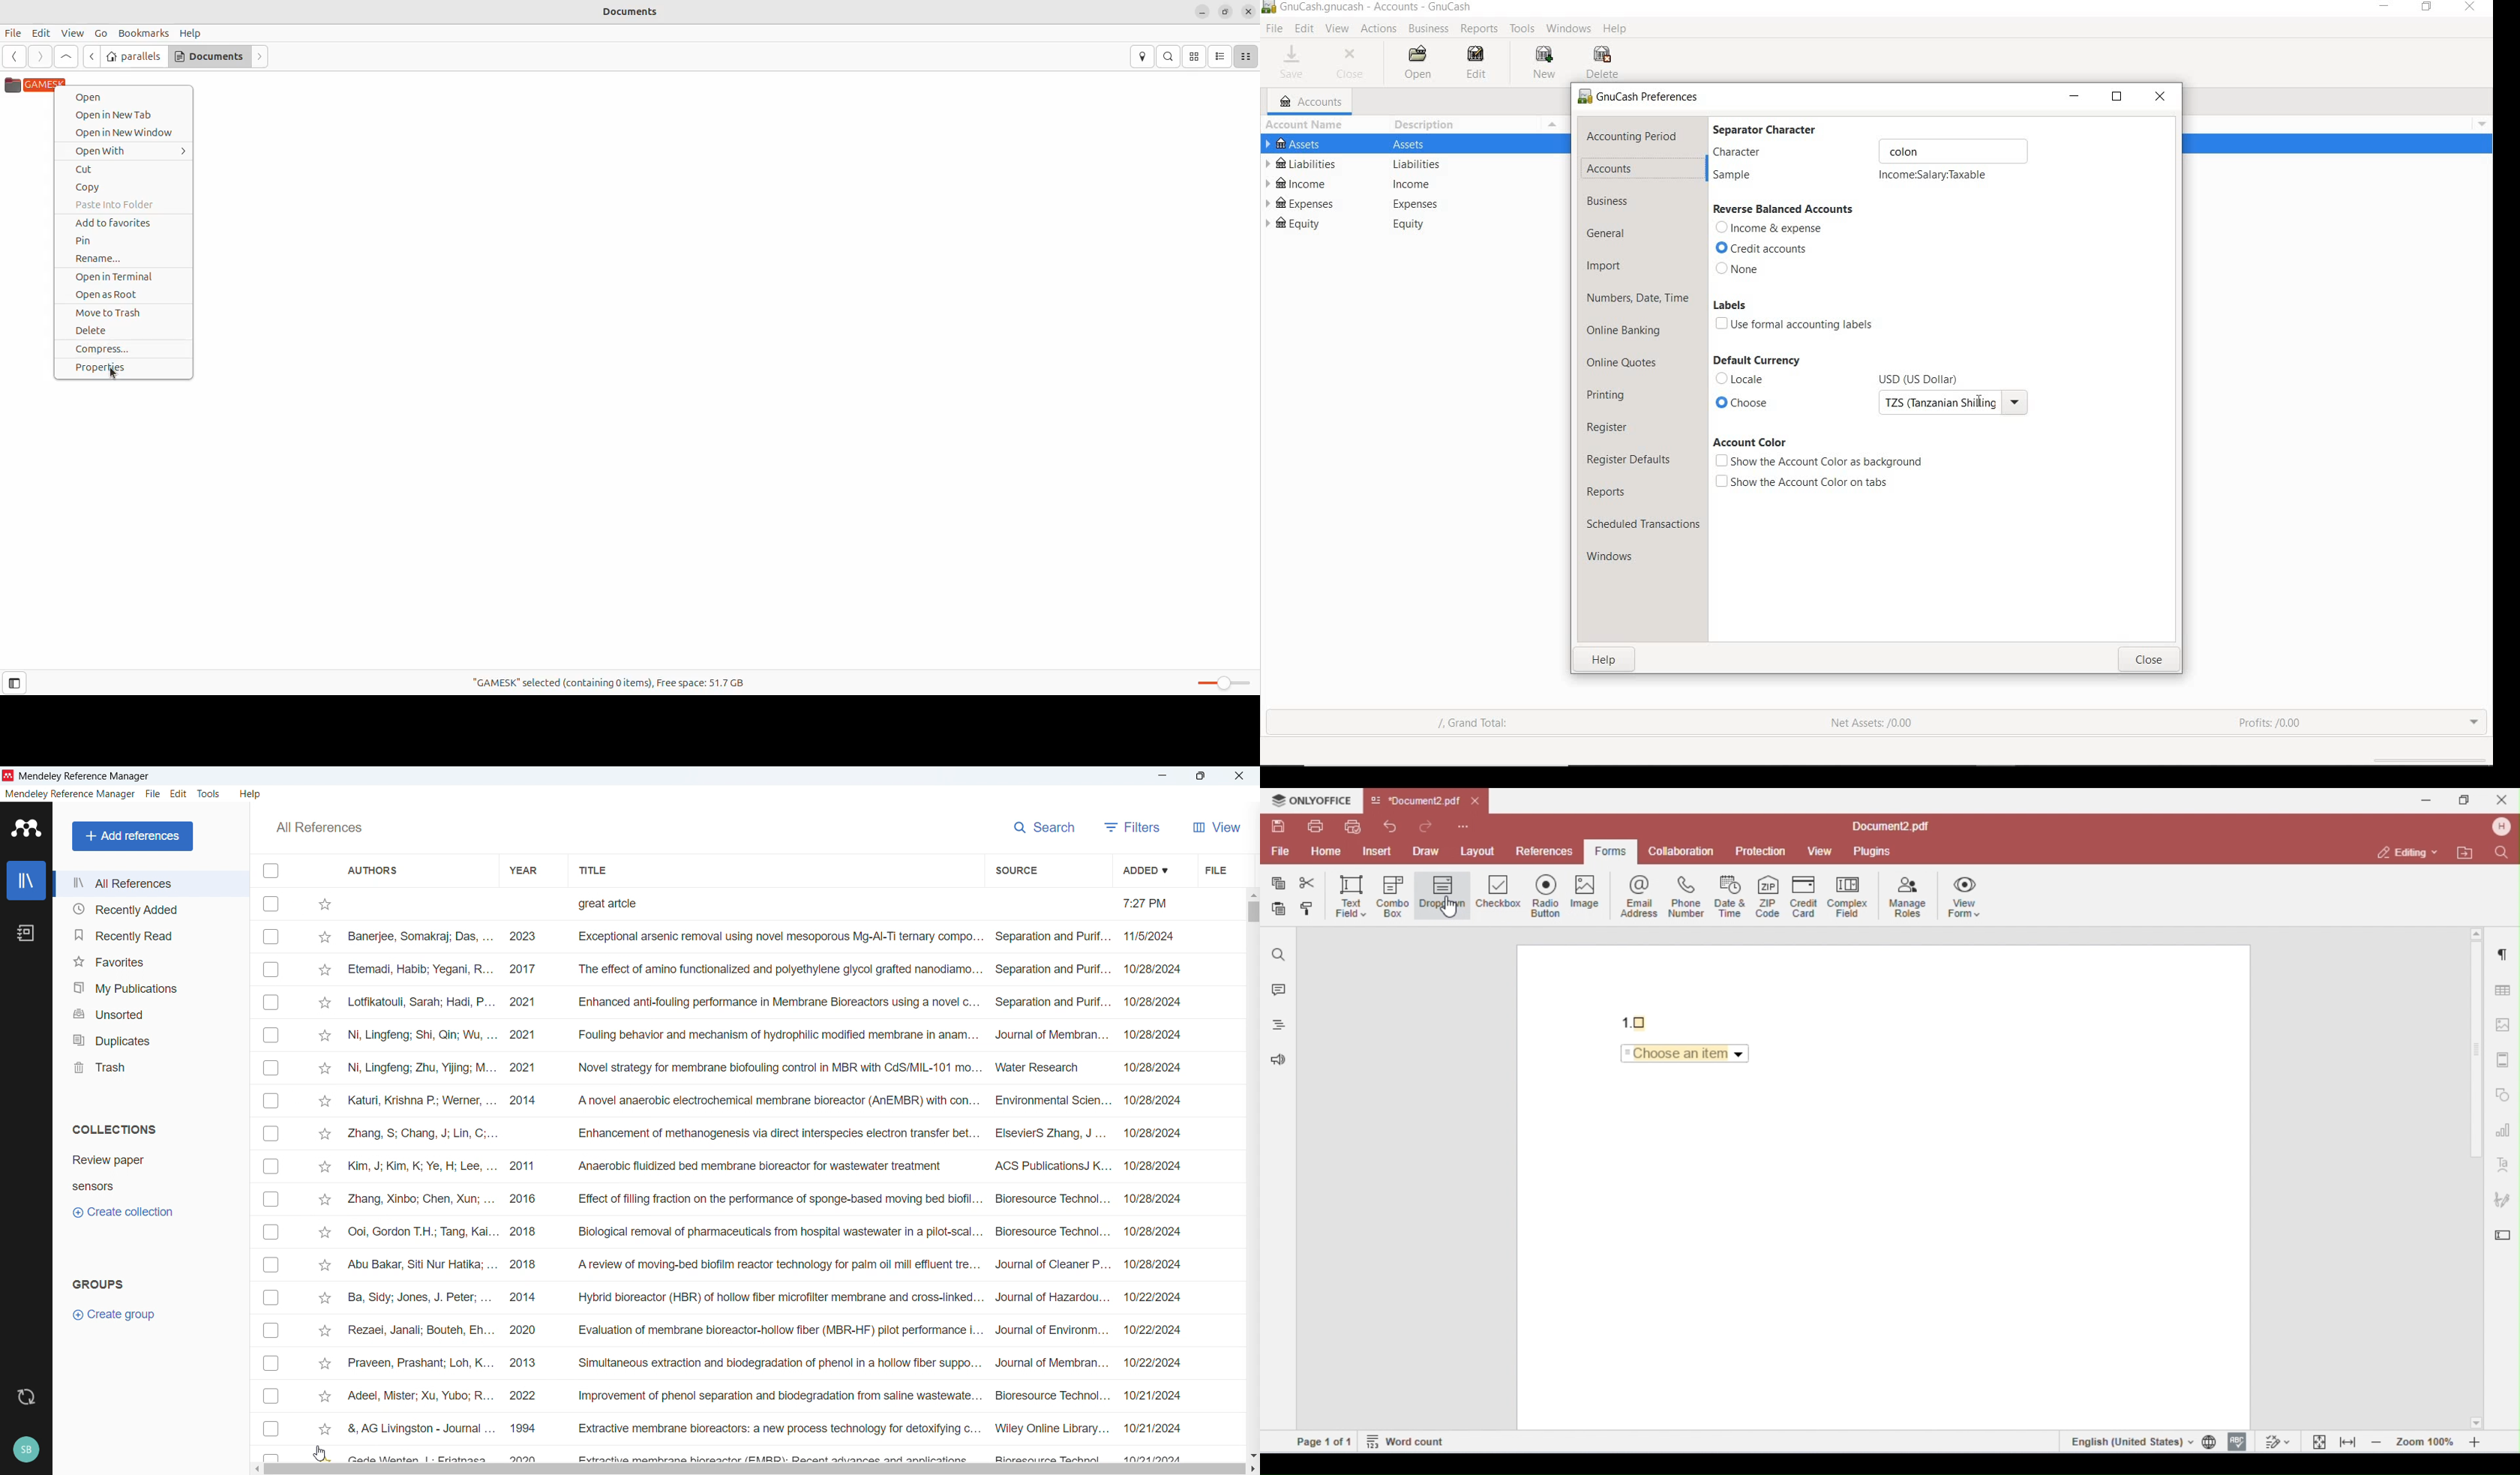 The height and width of the screenshot is (1484, 2520). What do you see at coordinates (1483, 725) in the screenshot?
I see `grand total` at bounding box center [1483, 725].